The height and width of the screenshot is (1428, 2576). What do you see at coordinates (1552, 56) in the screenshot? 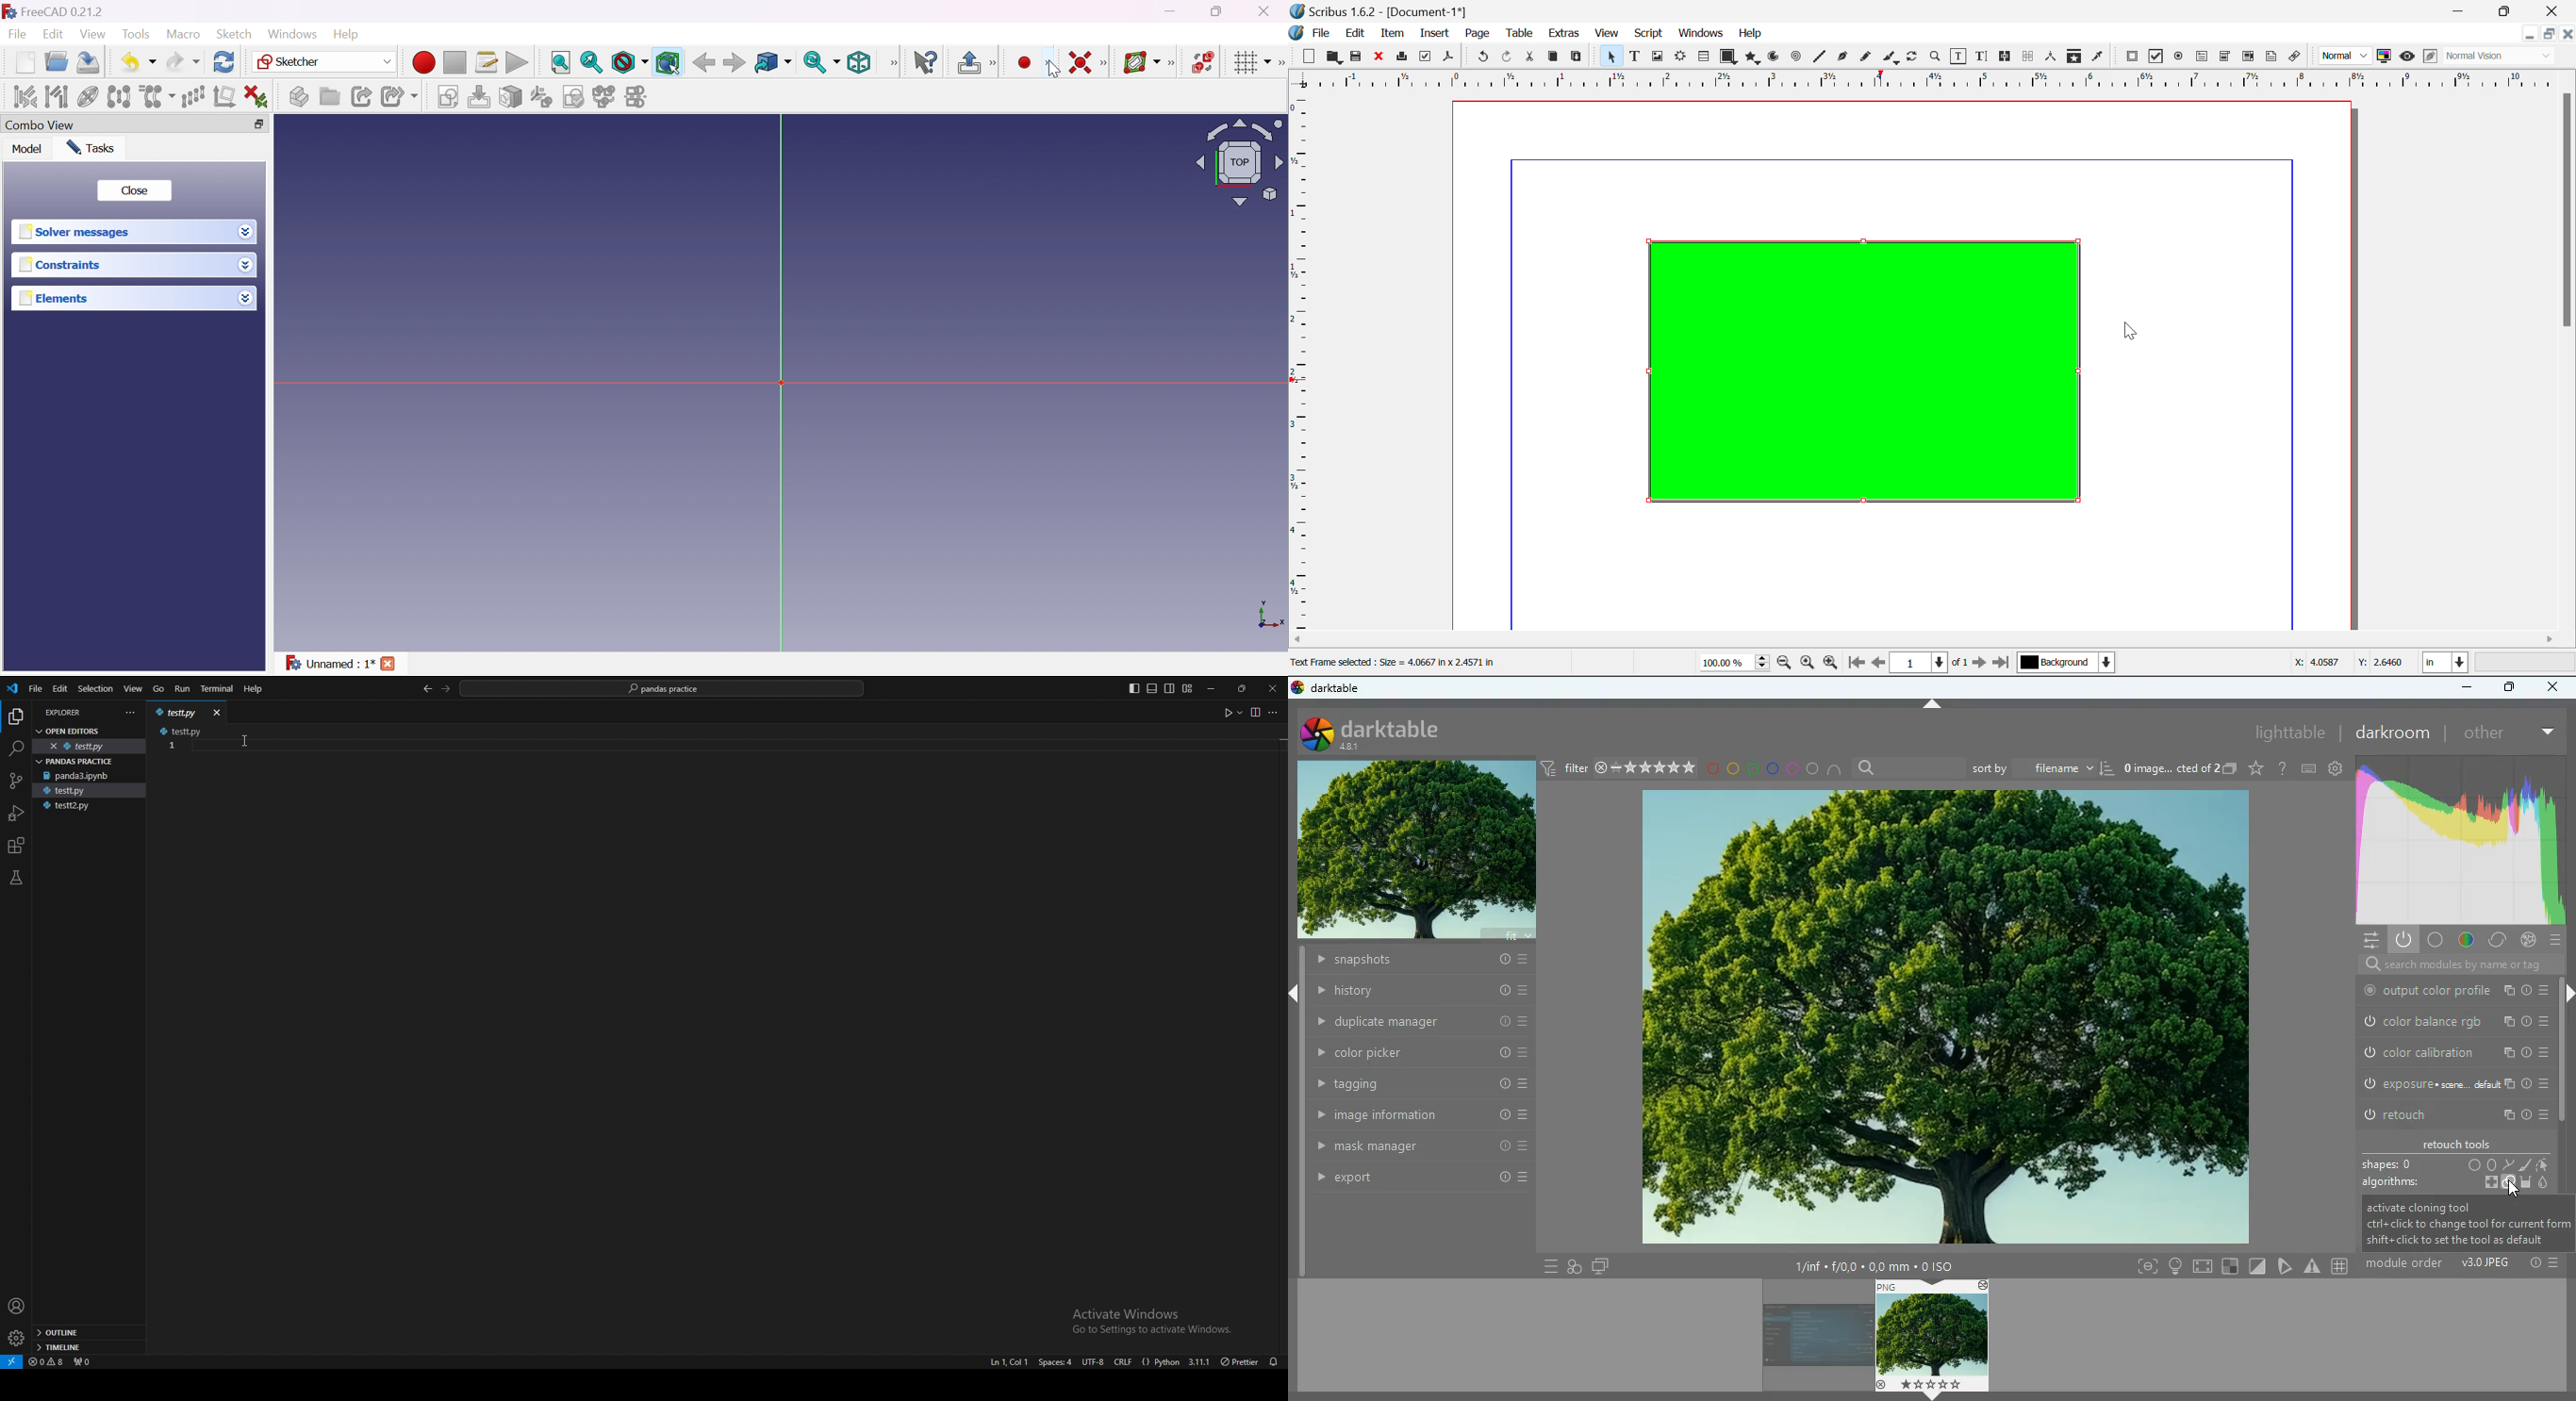
I see `Copy` at bounding box center [1552, 56].